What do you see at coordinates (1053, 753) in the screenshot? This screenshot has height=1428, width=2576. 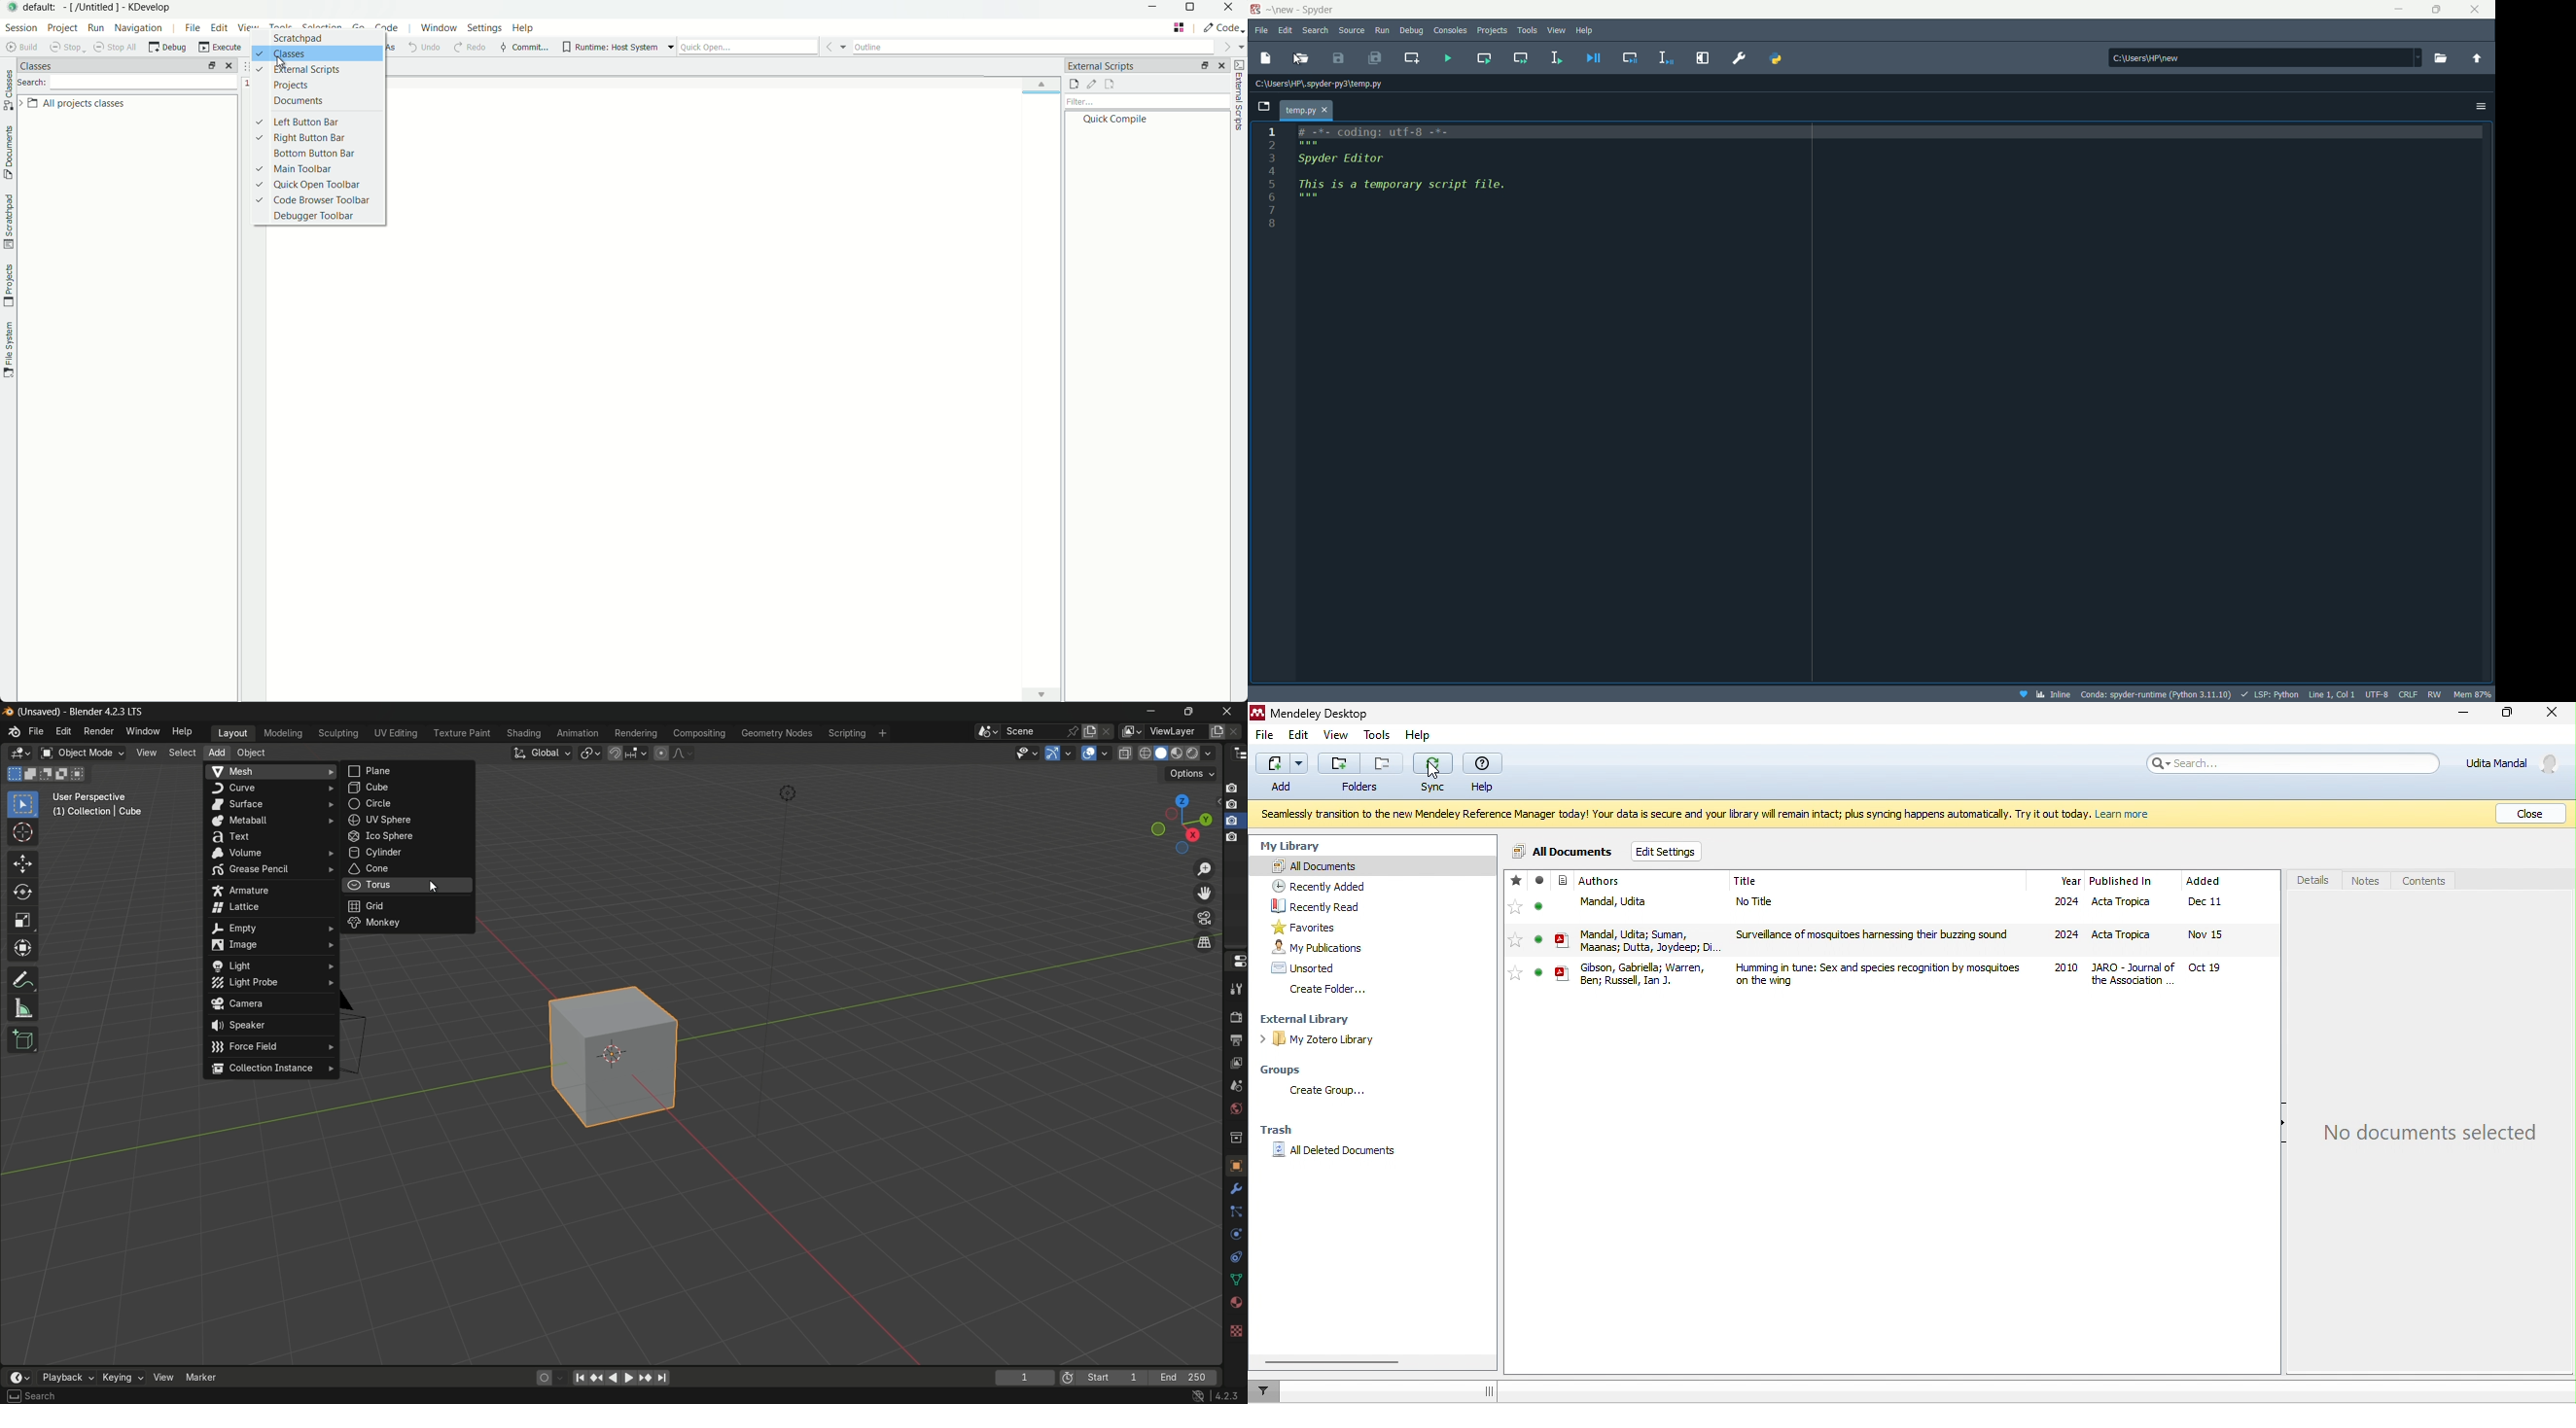 I see `show gizmo` at bounding box center [1053, 753].